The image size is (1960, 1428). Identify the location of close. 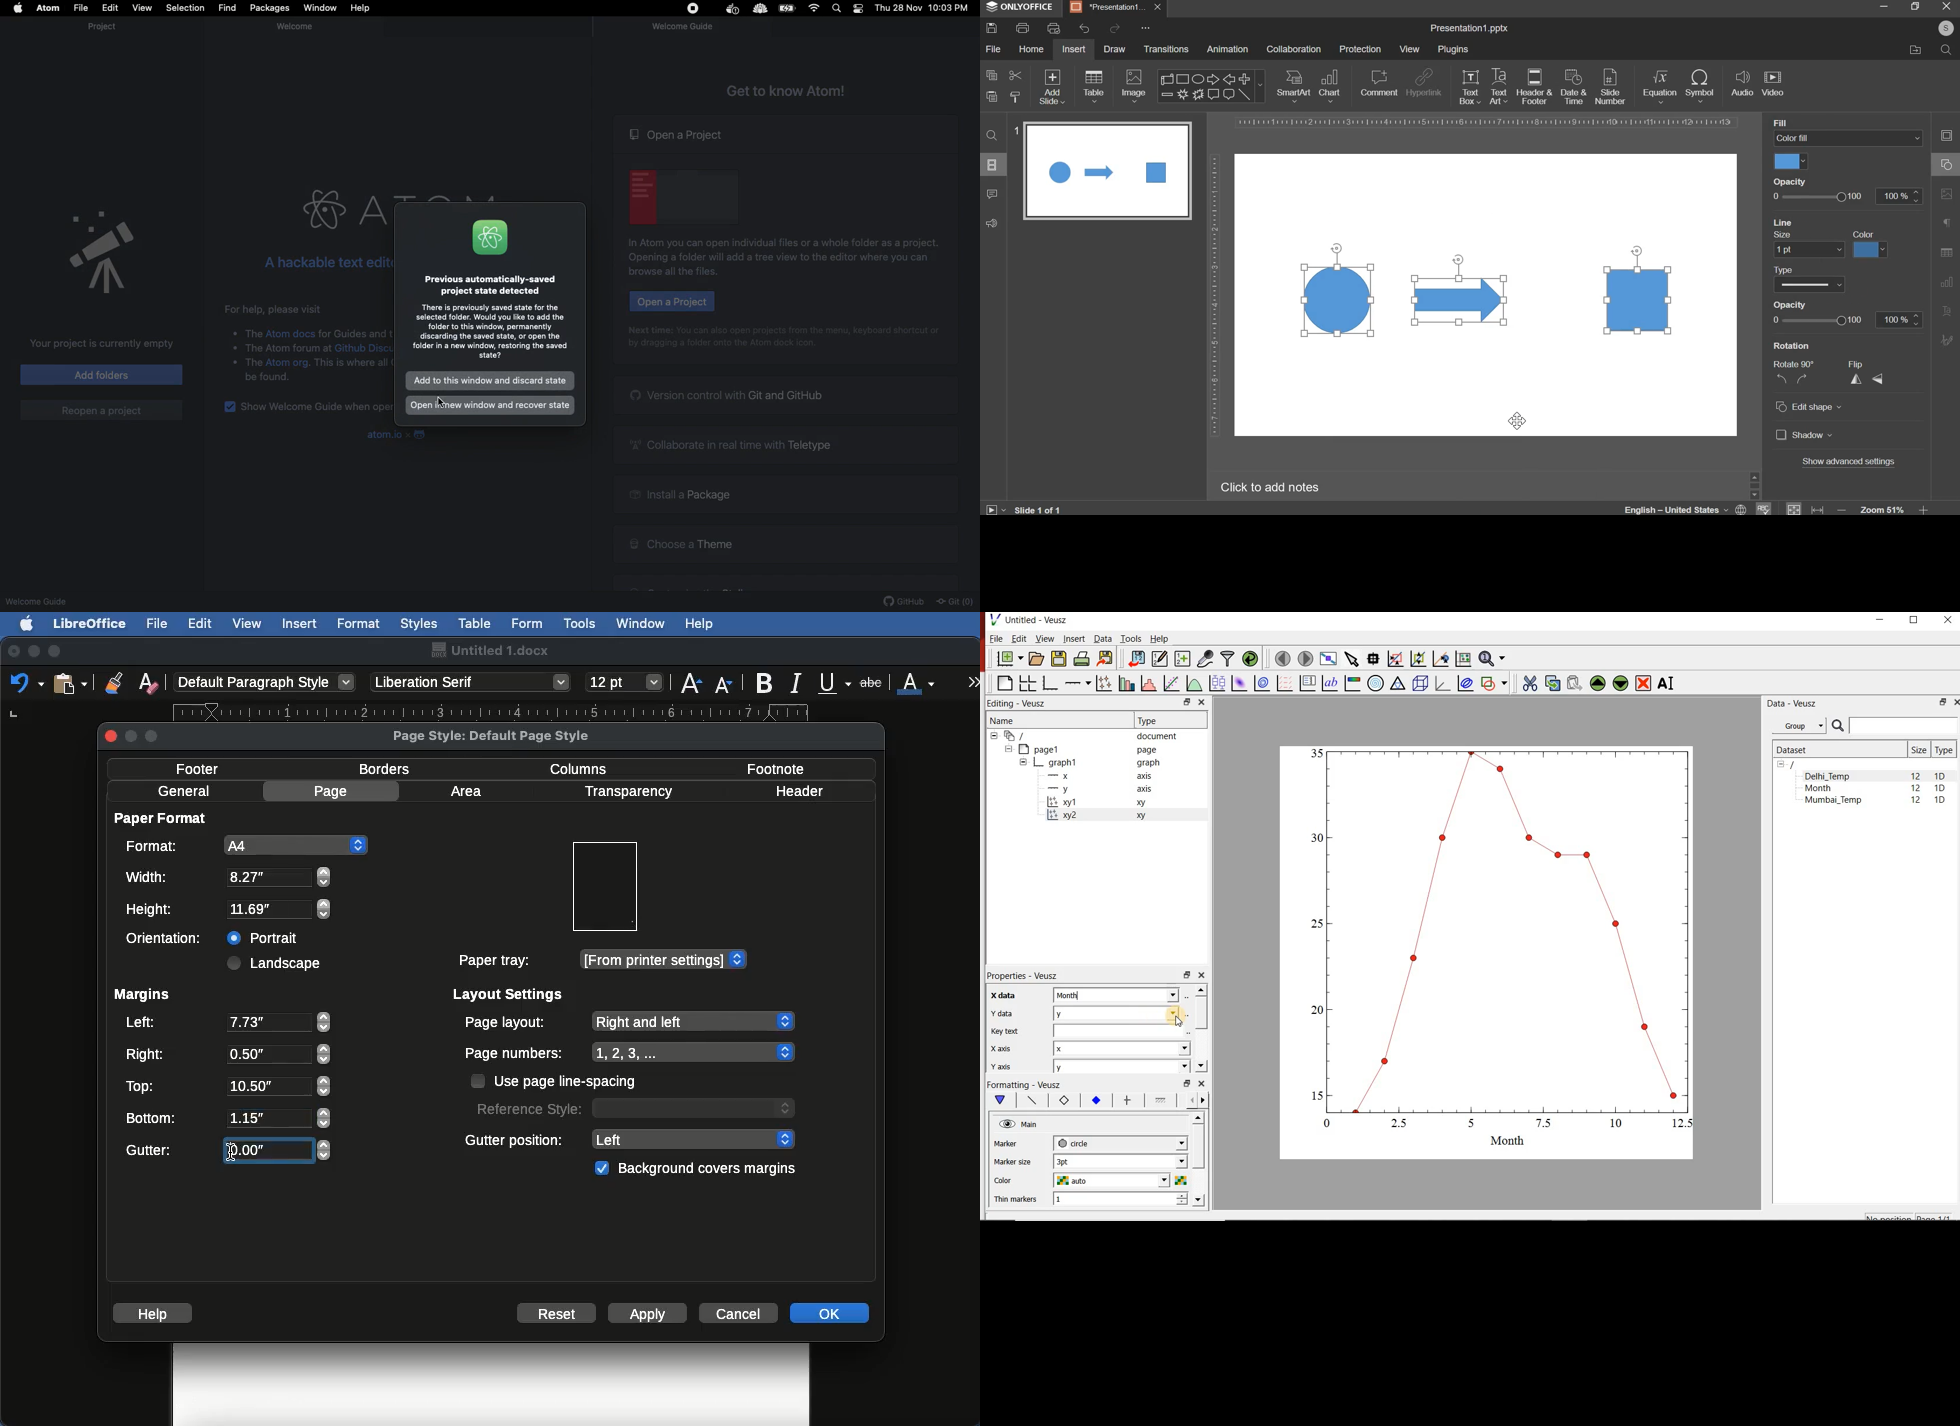
(112, 737).